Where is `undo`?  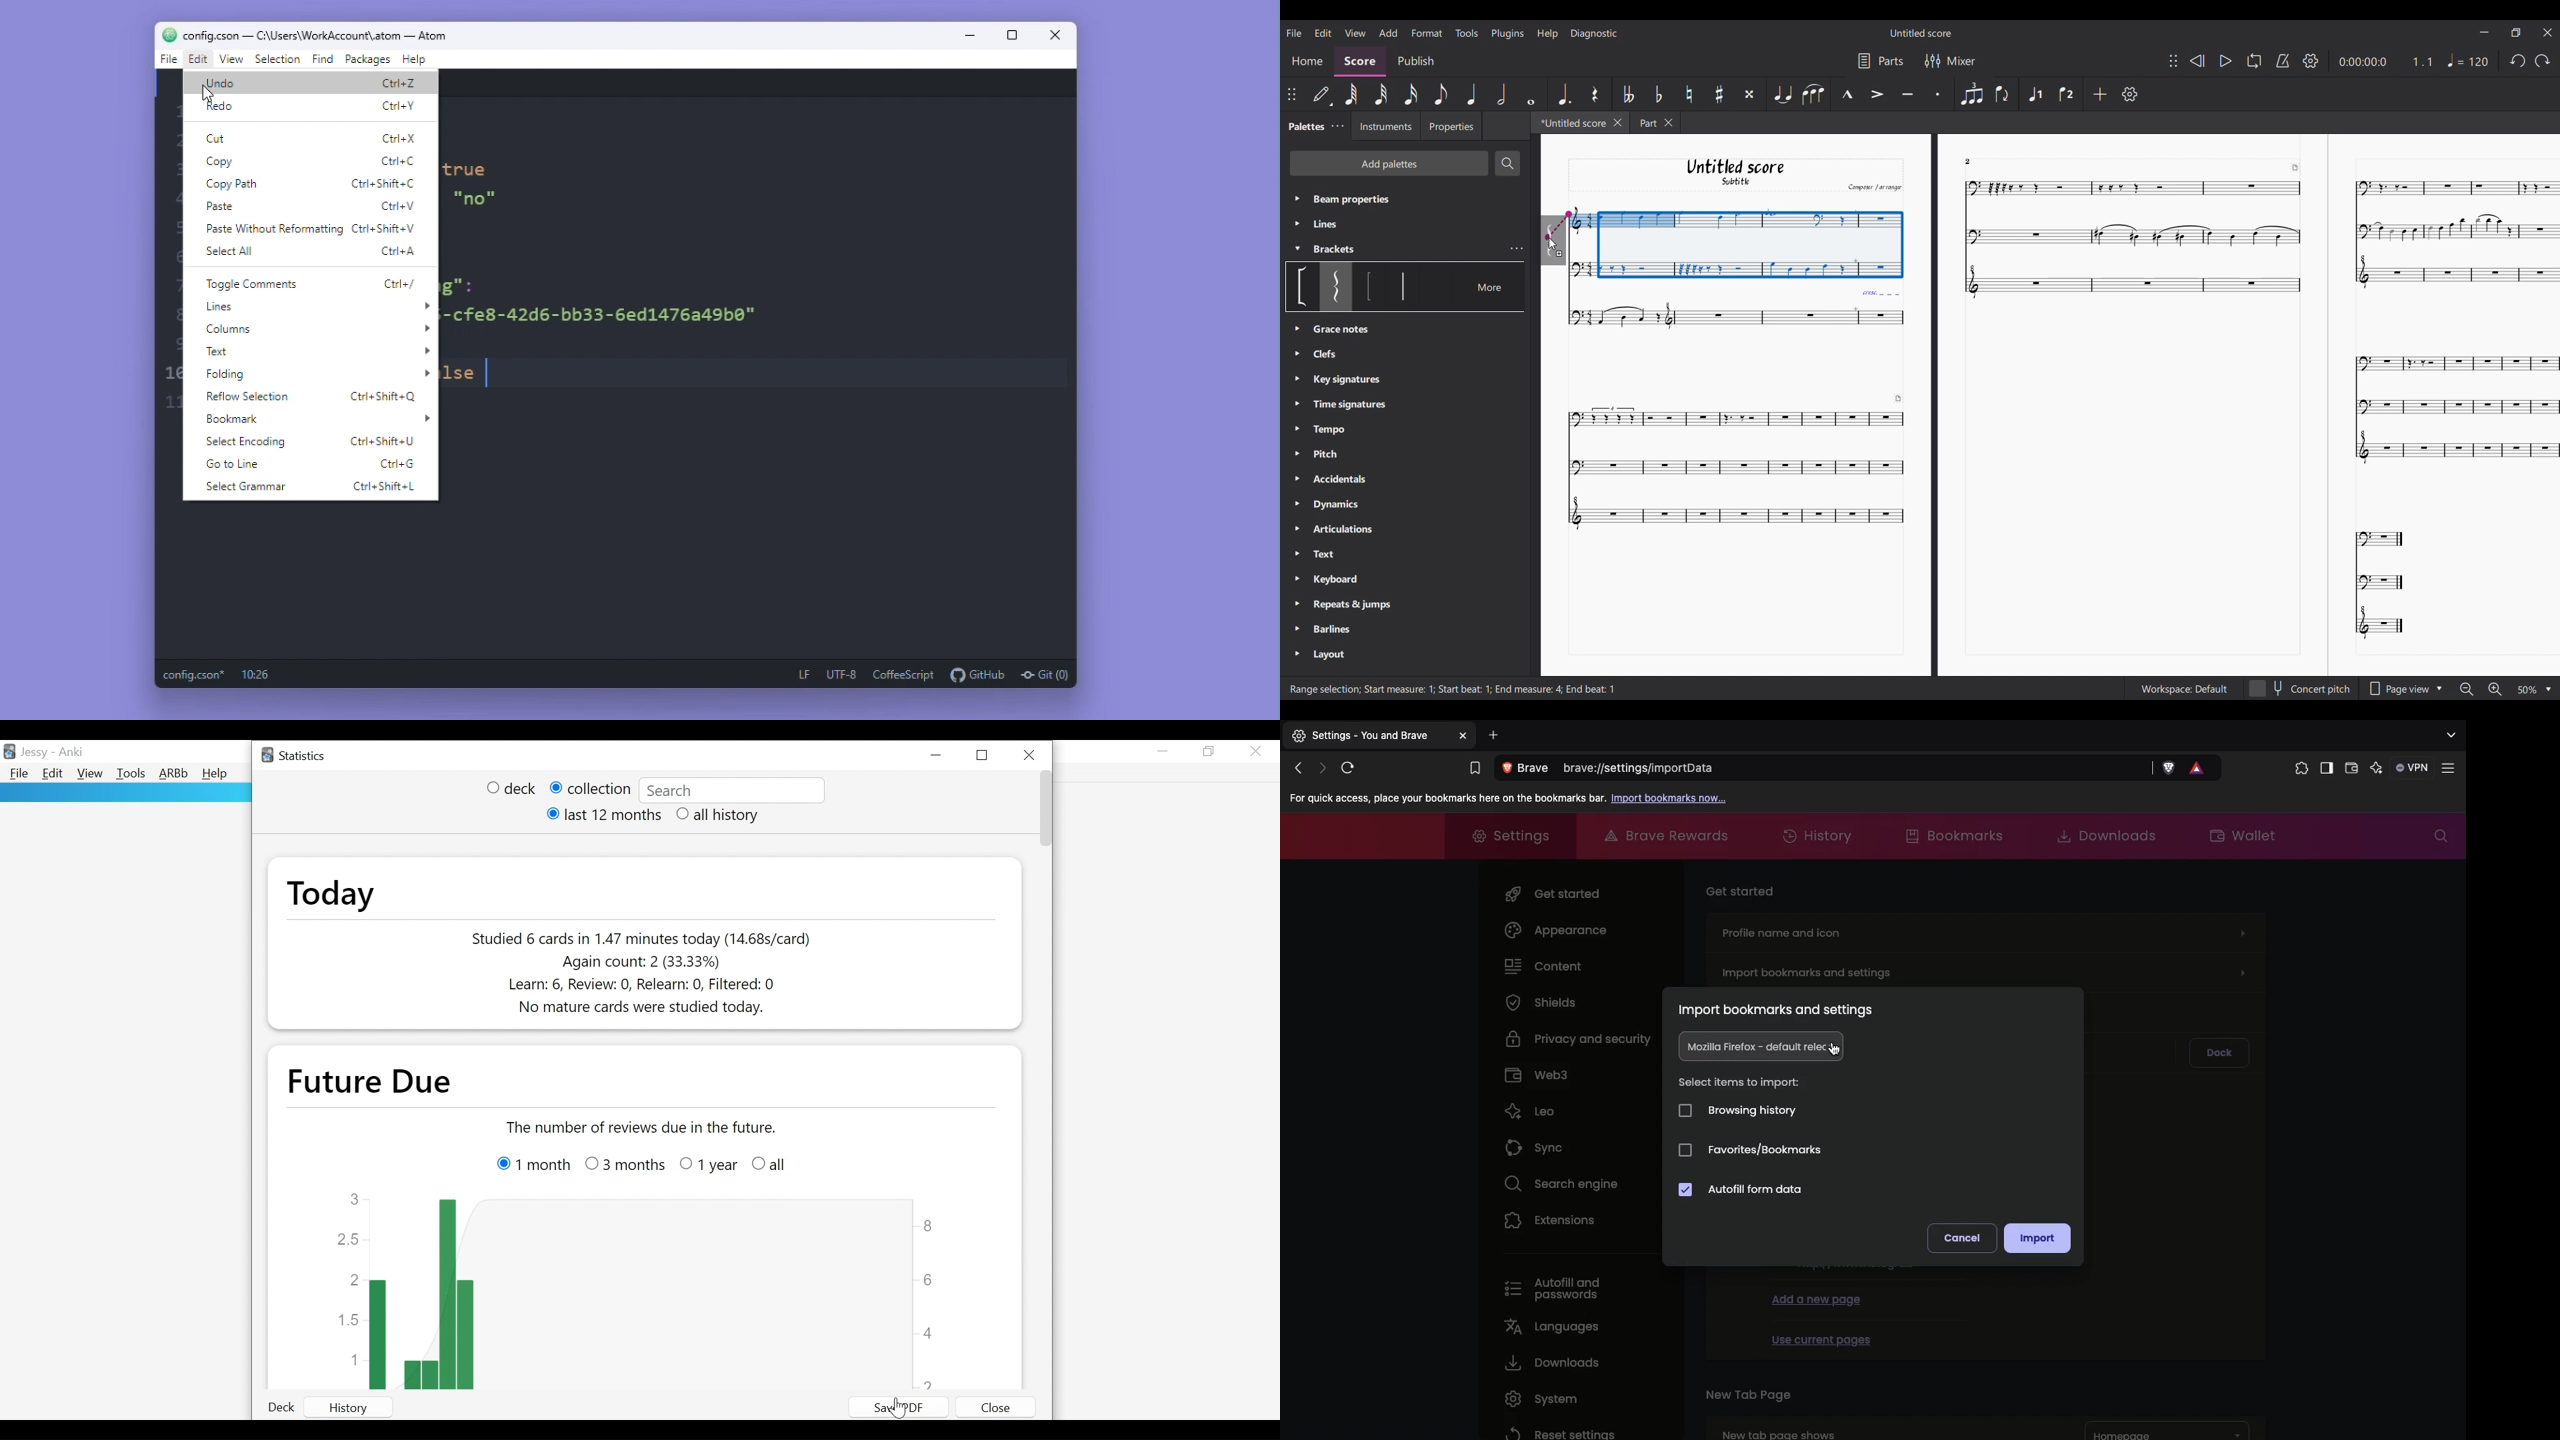 undo is located at coordinates (221, 83).